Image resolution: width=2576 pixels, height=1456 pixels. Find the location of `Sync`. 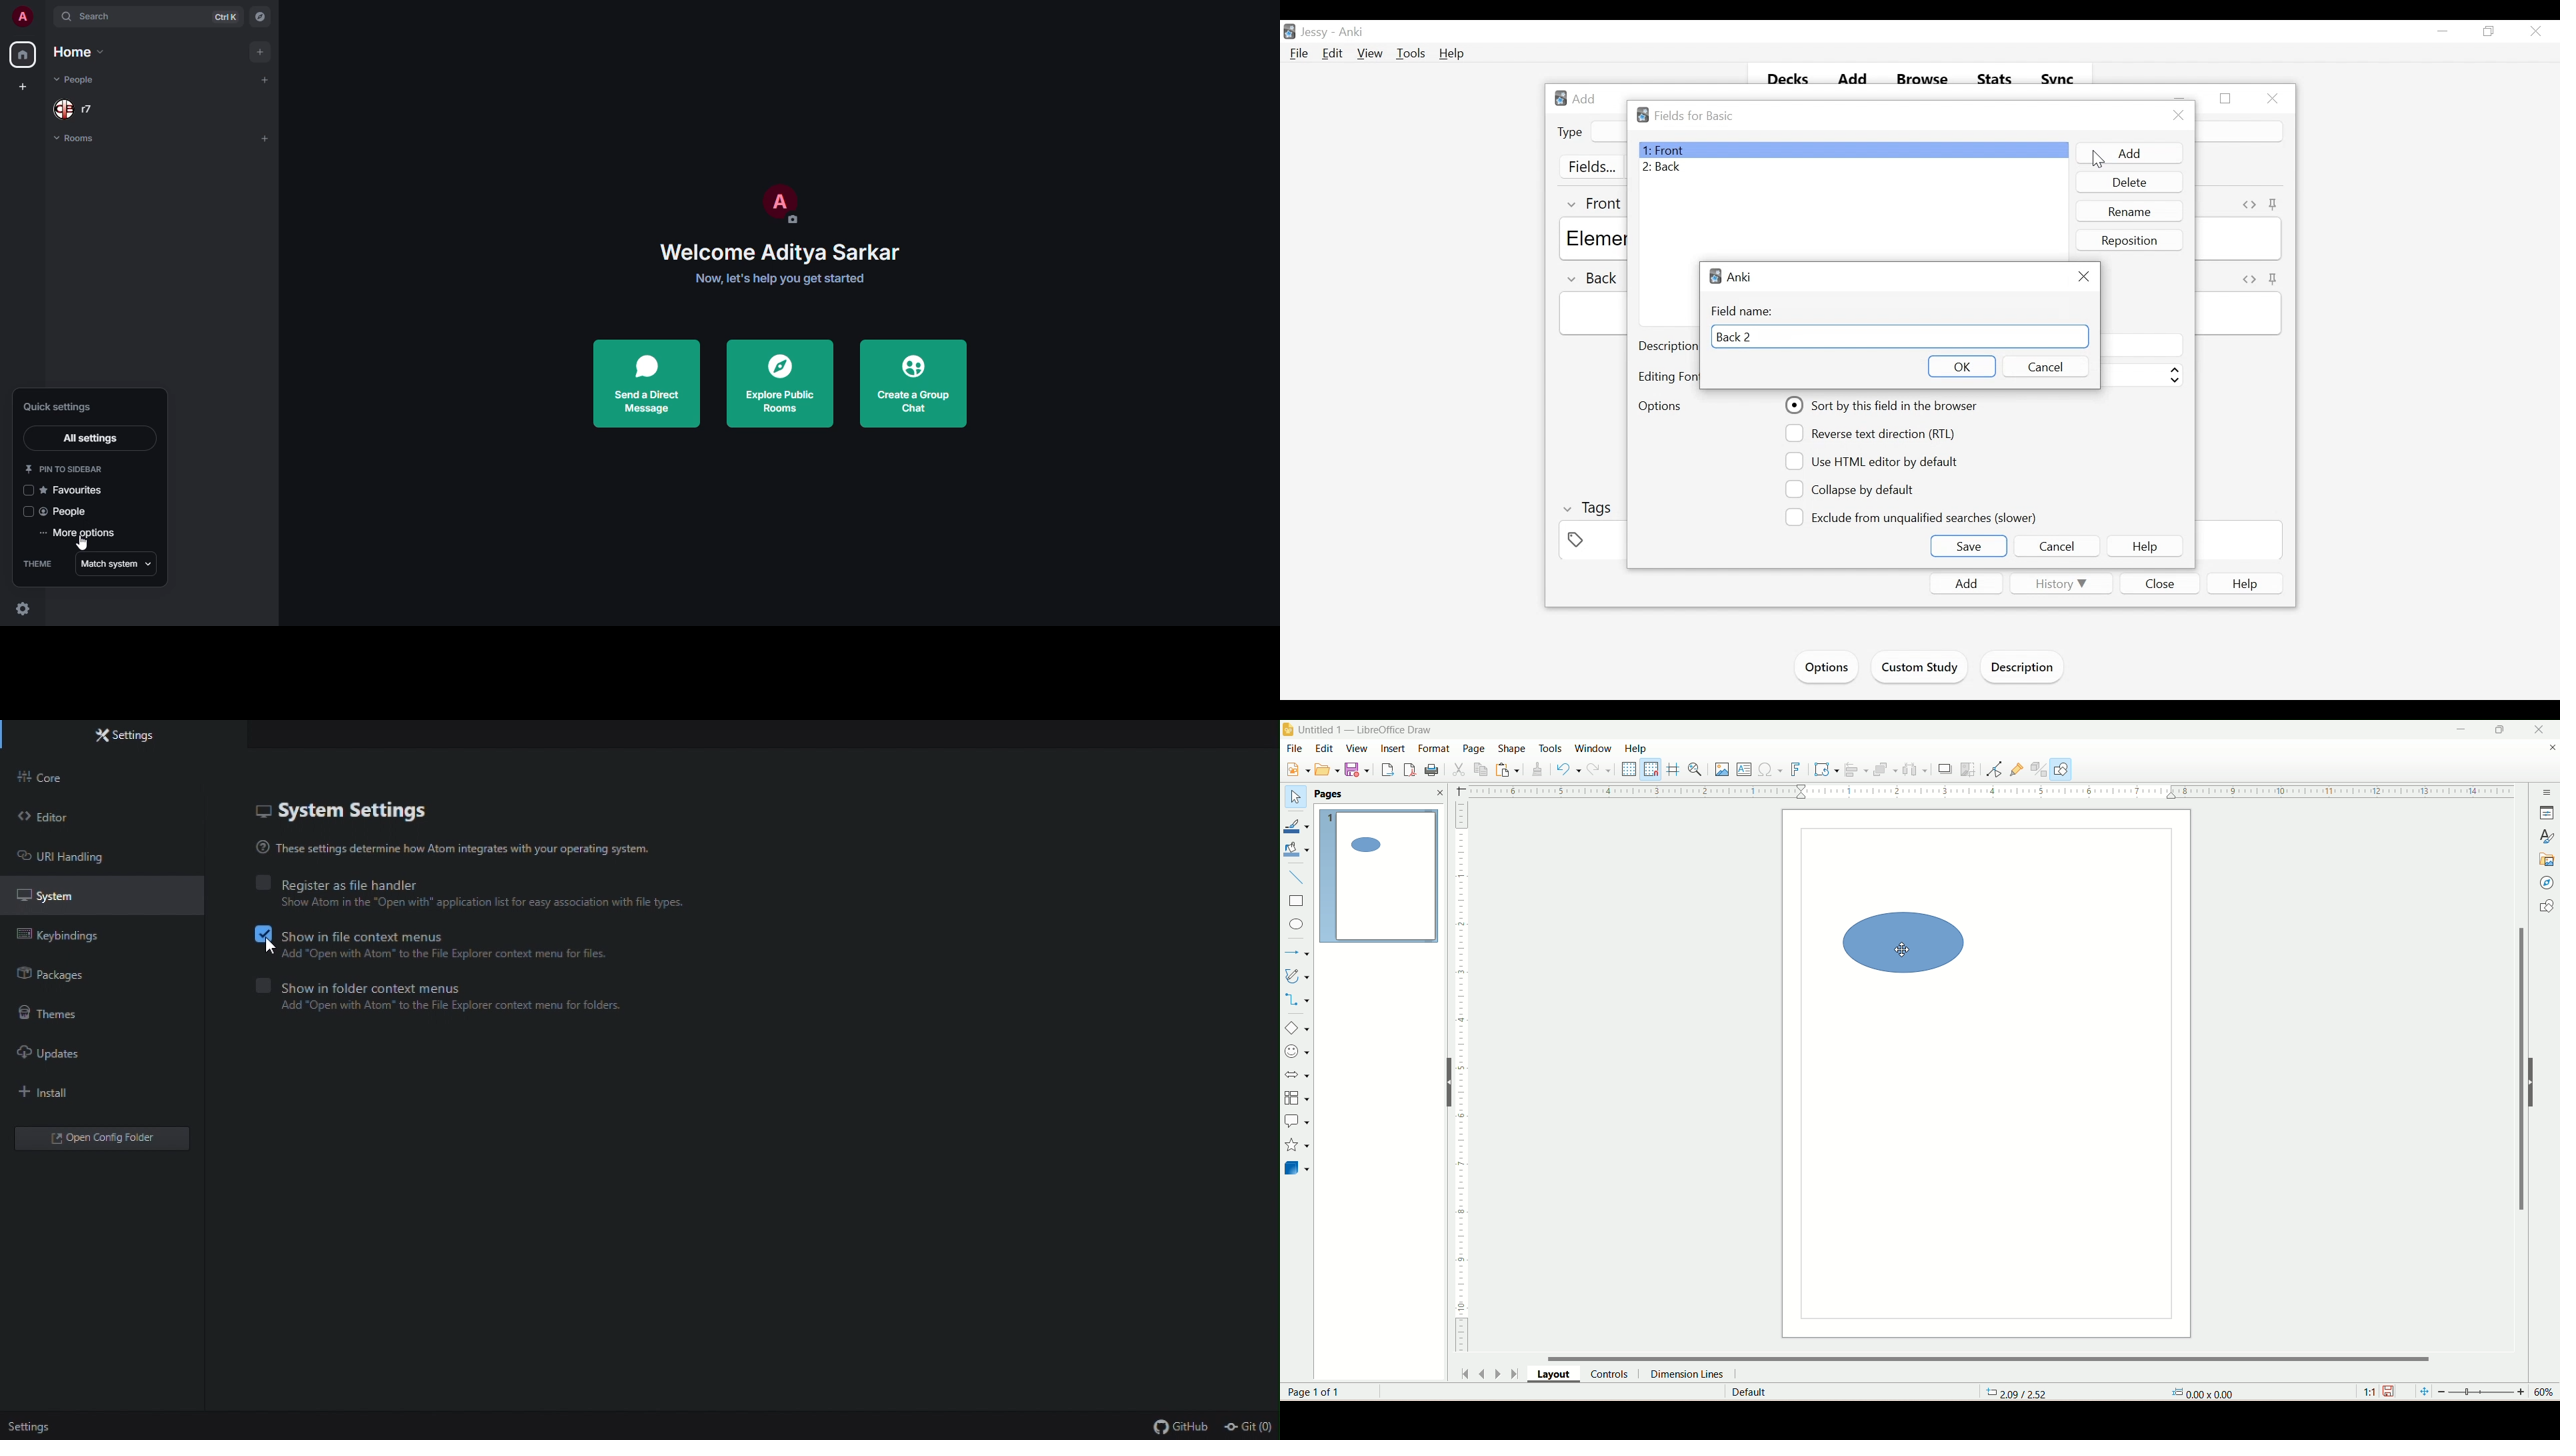

Sync is located at coordinates (2058, 79).